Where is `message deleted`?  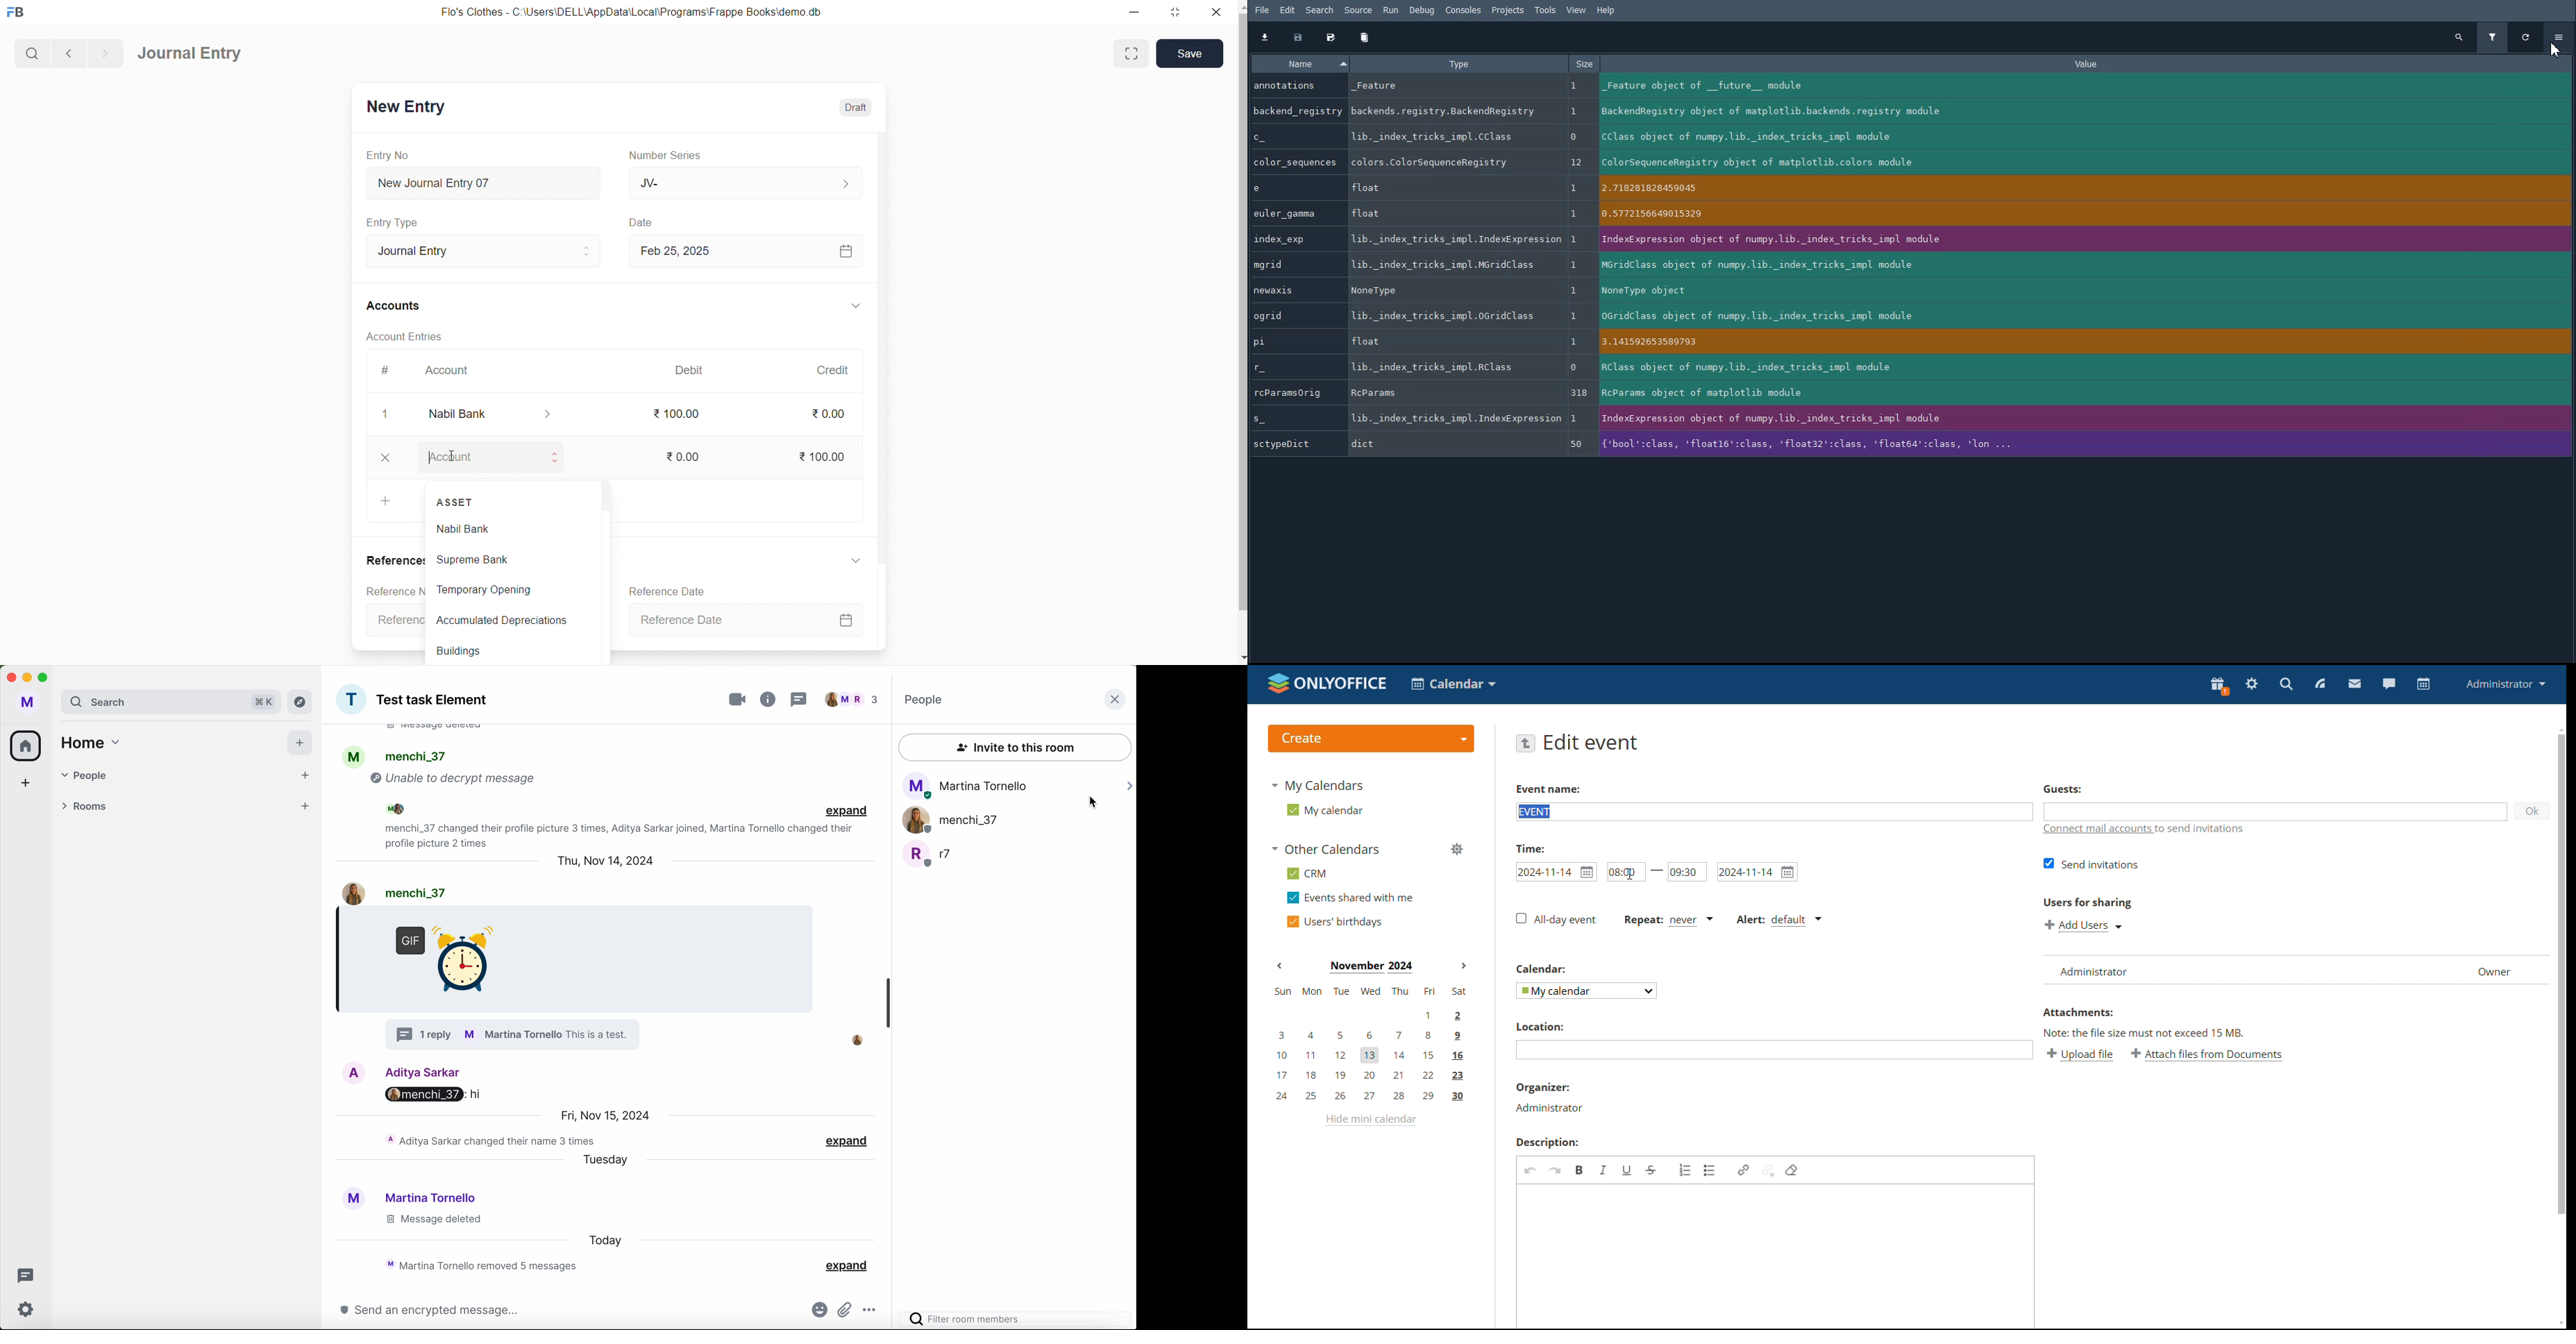
message deleted is located at coordinates (445, 730).